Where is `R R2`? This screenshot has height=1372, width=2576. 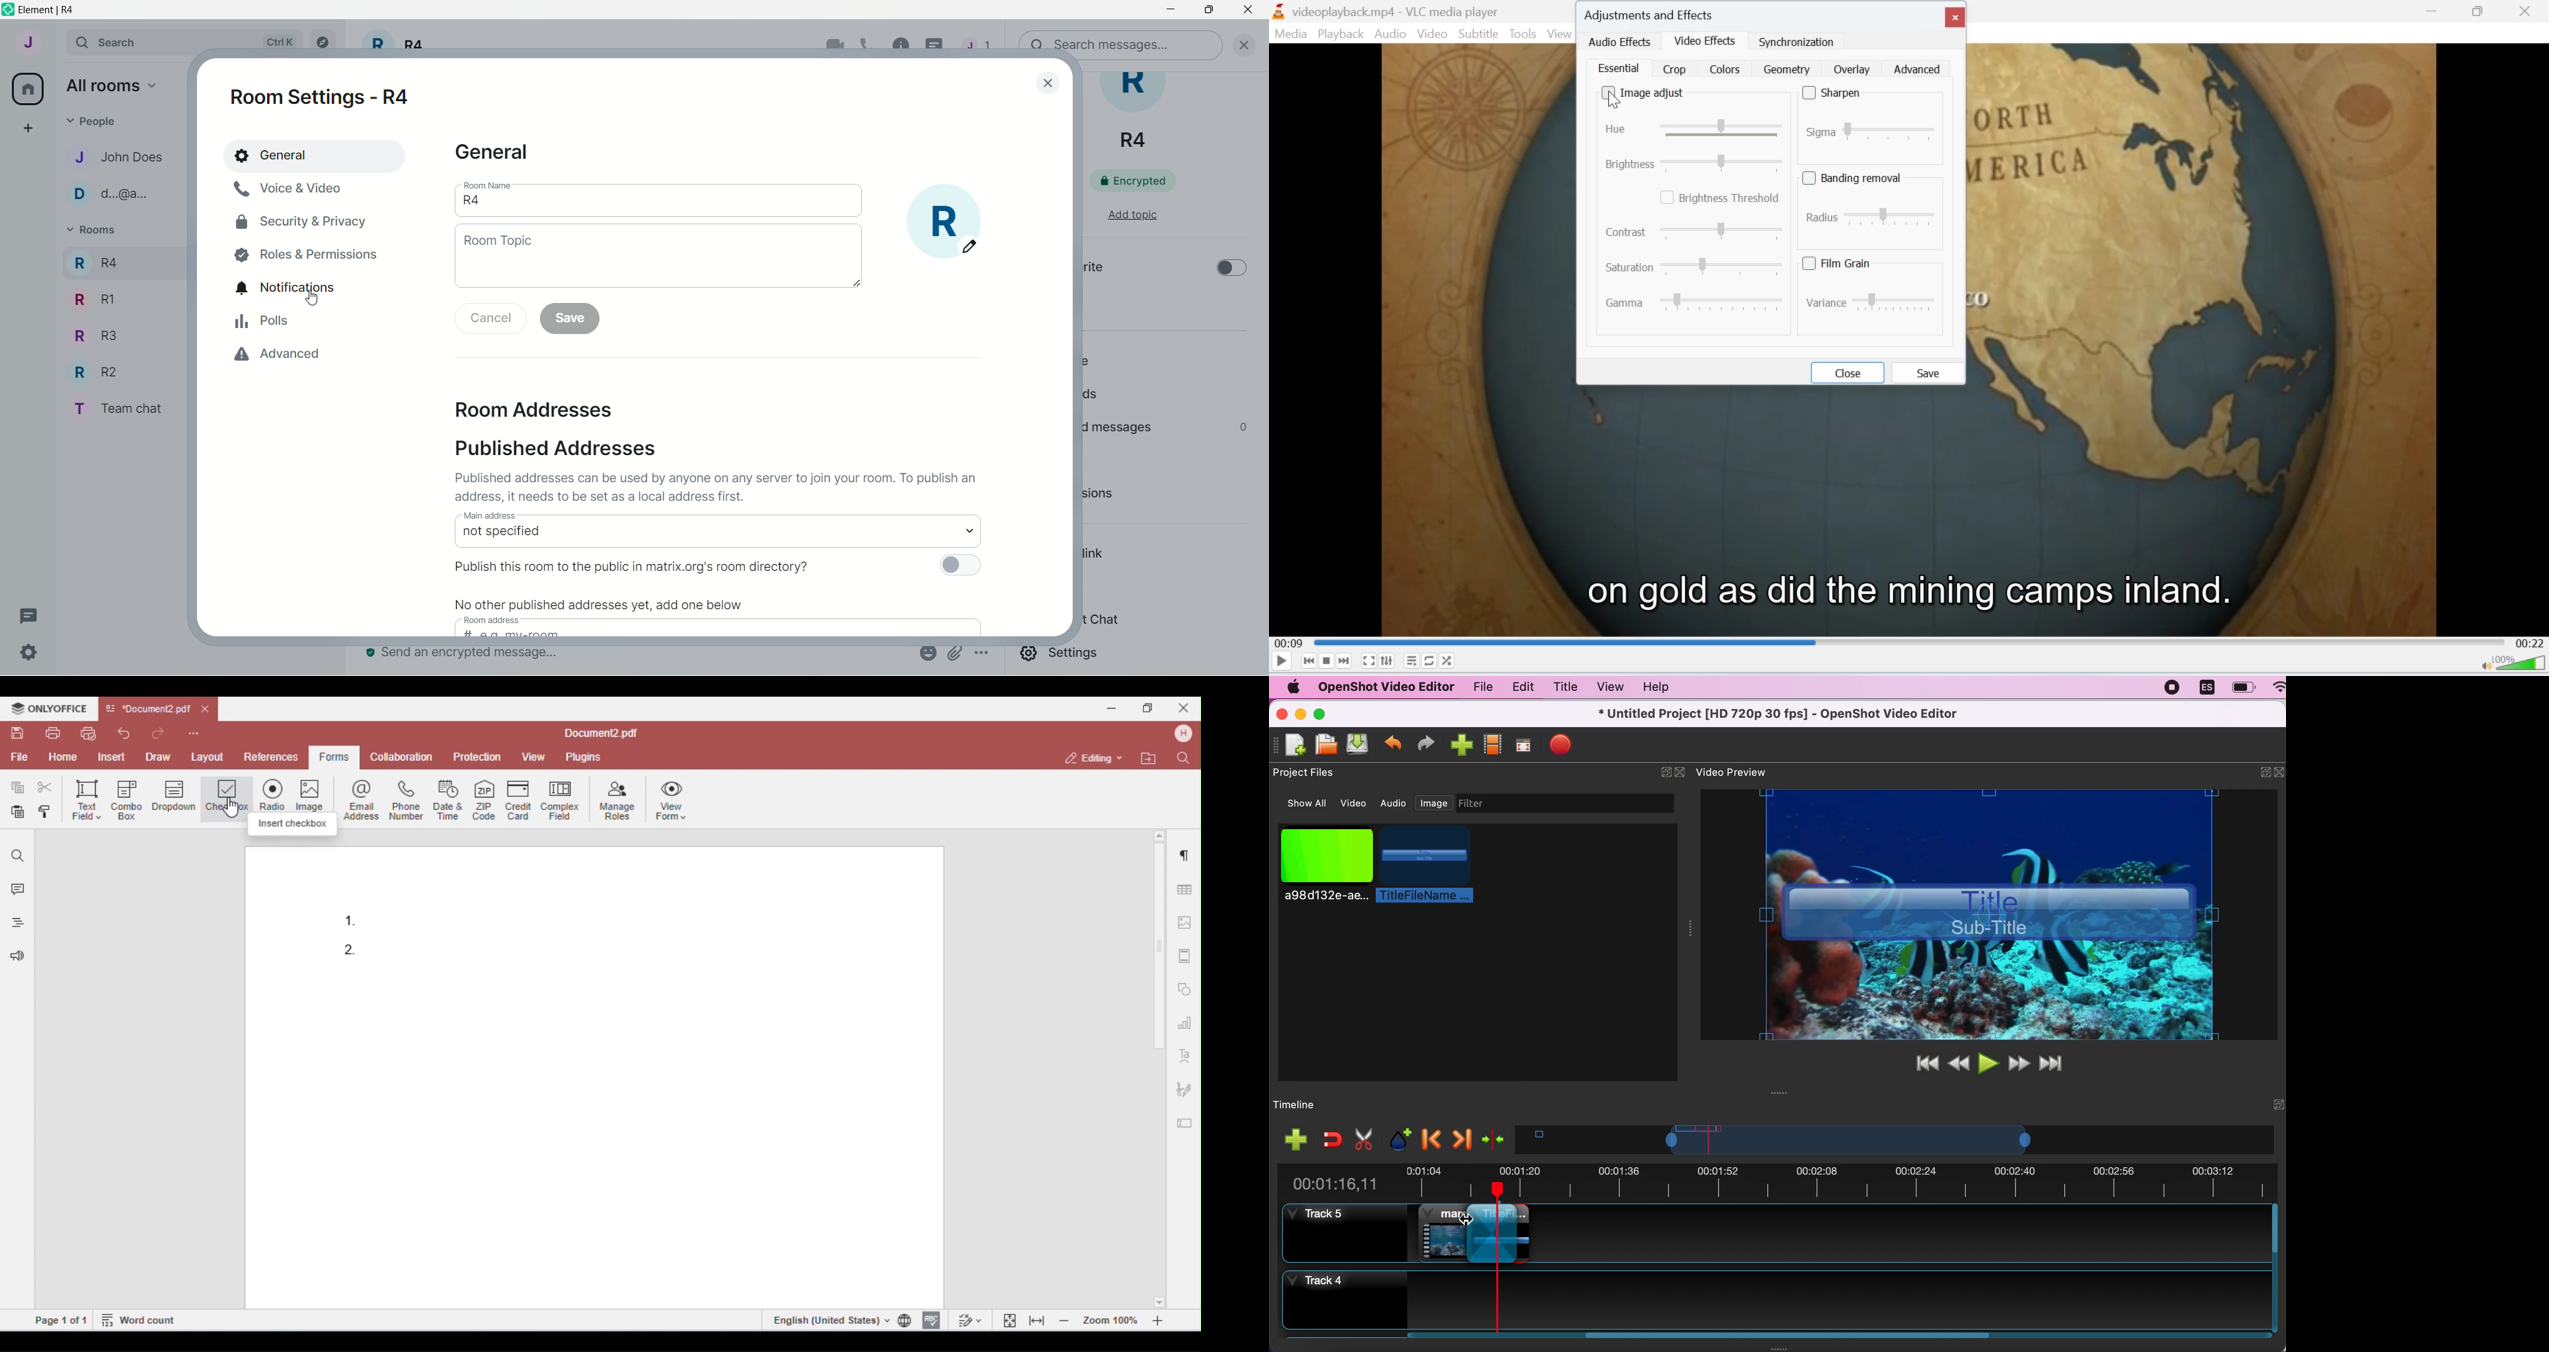
R R2 is located at coordinates (91, 369).